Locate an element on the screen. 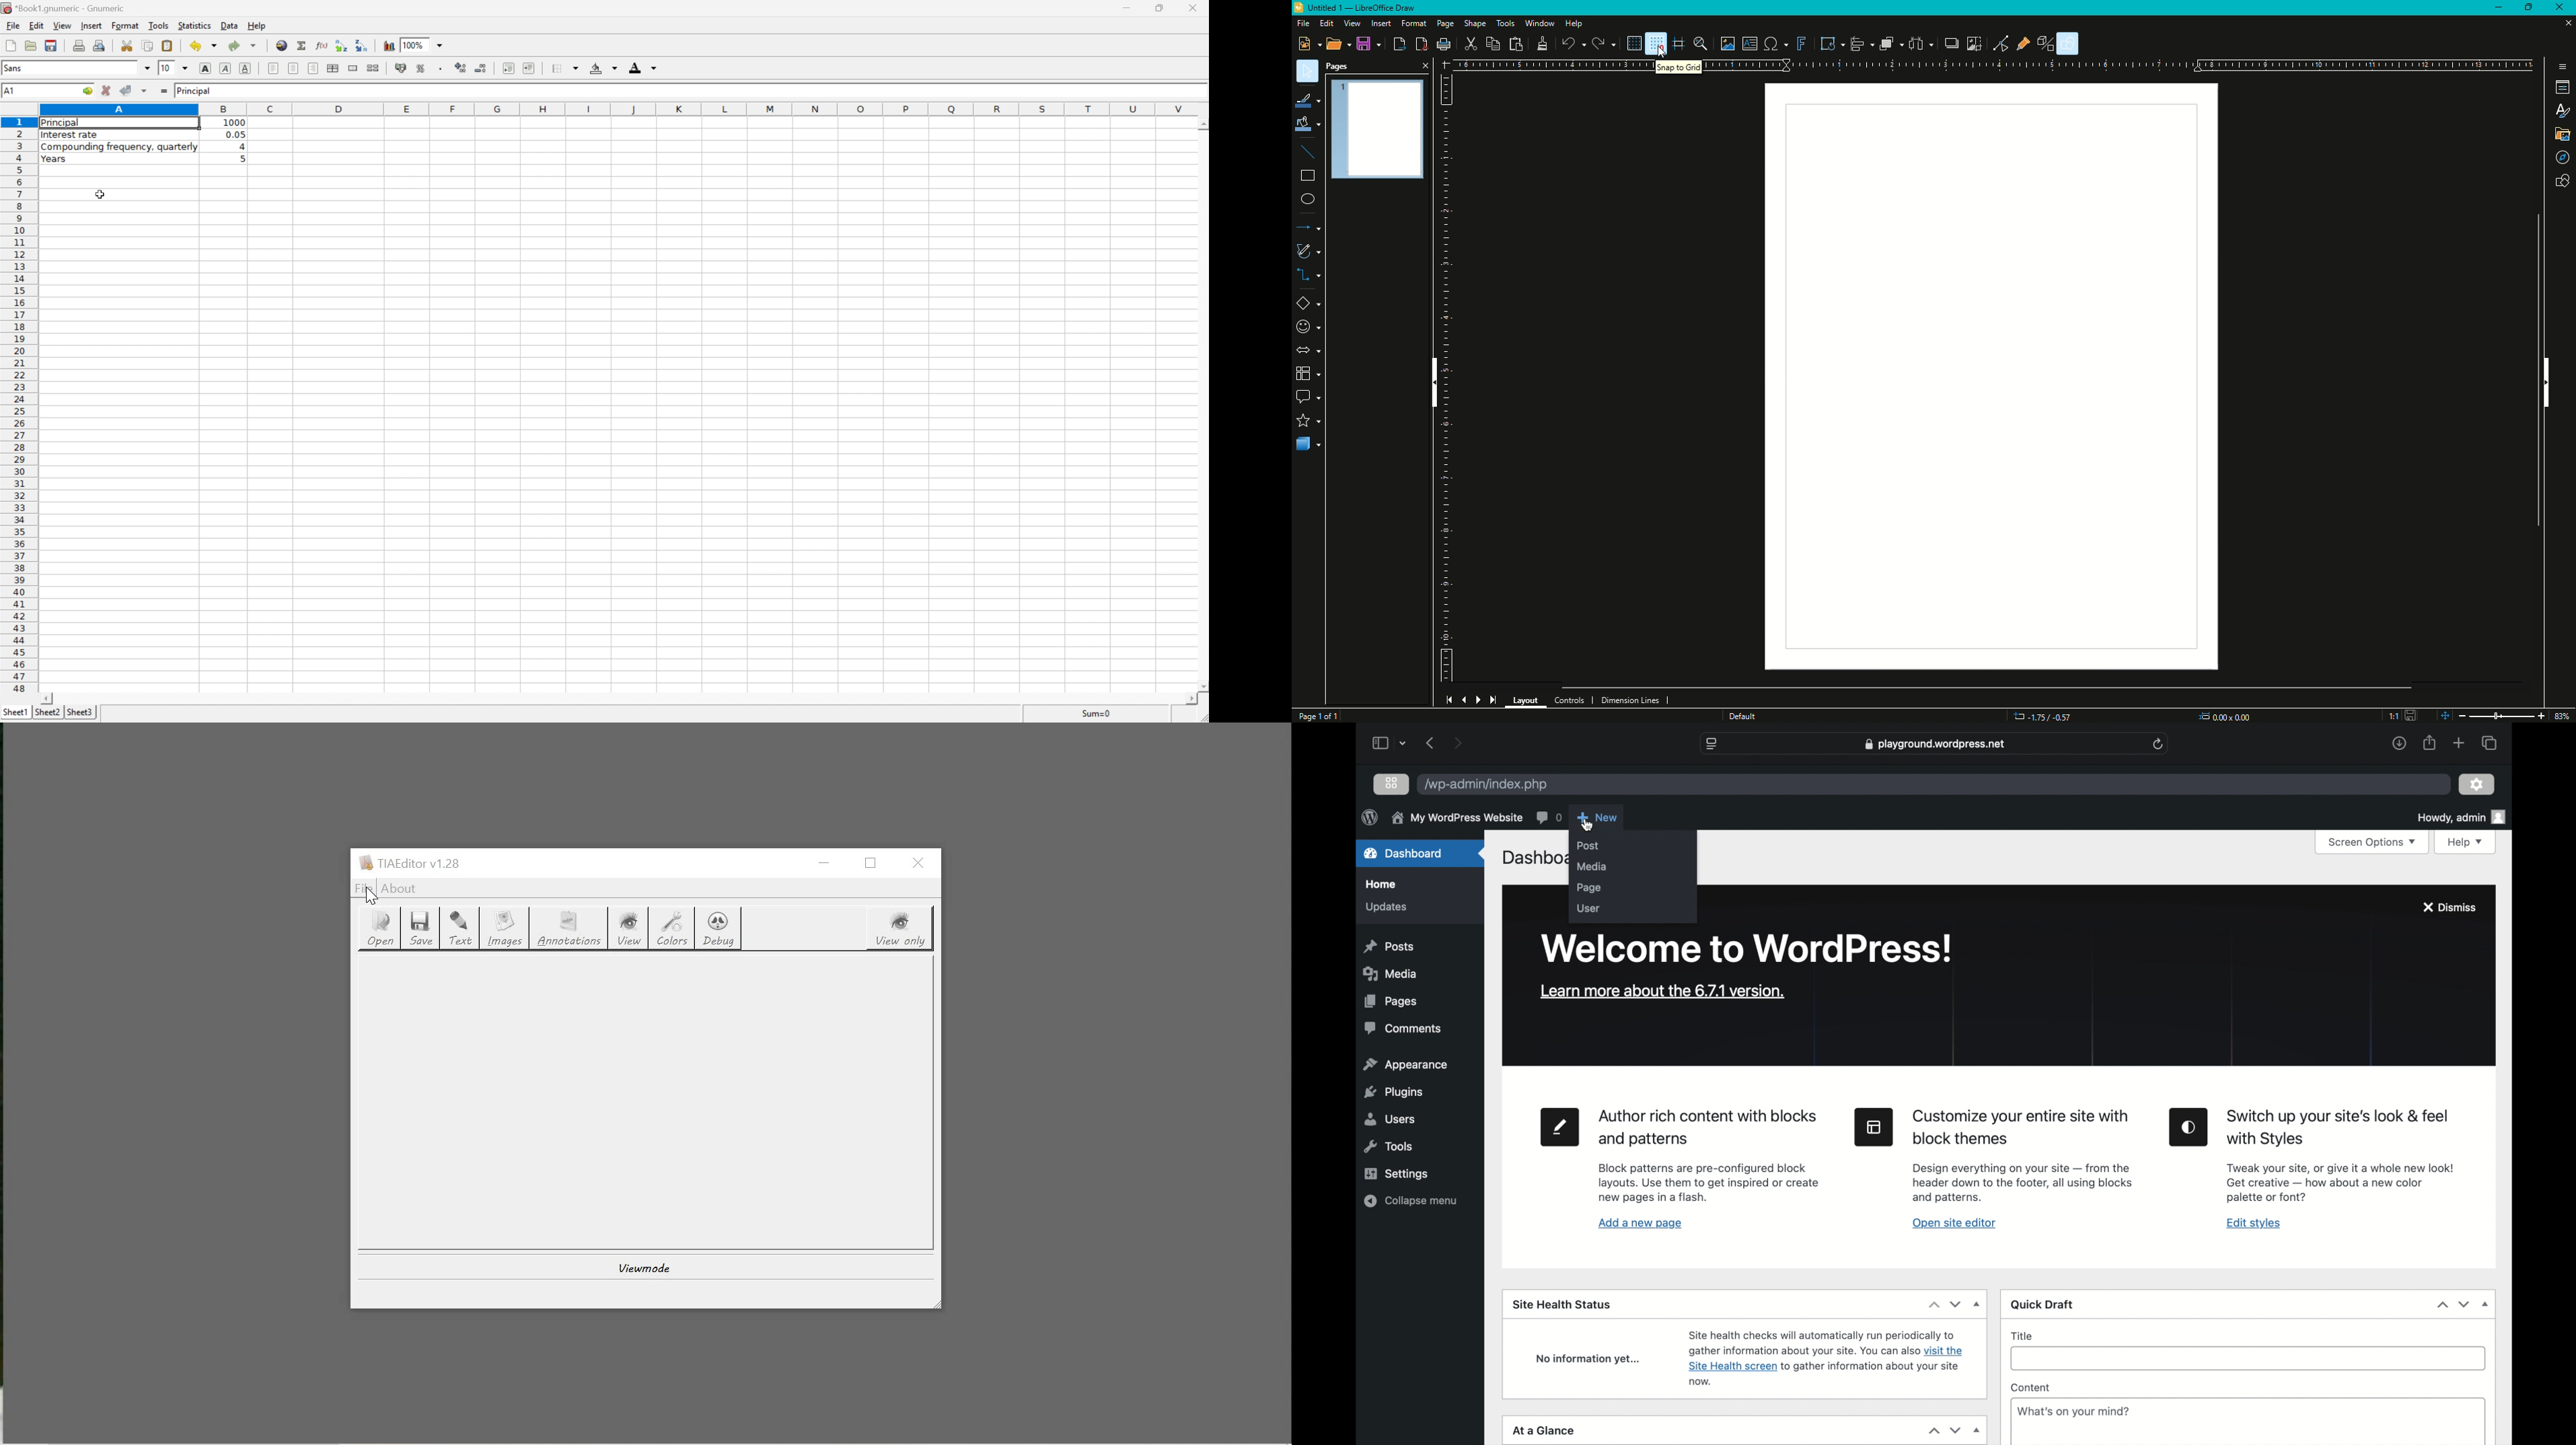 Image resolution: width=2576 pixels, height=1456 pixels. refresh is located at coordinates (2158, 745).